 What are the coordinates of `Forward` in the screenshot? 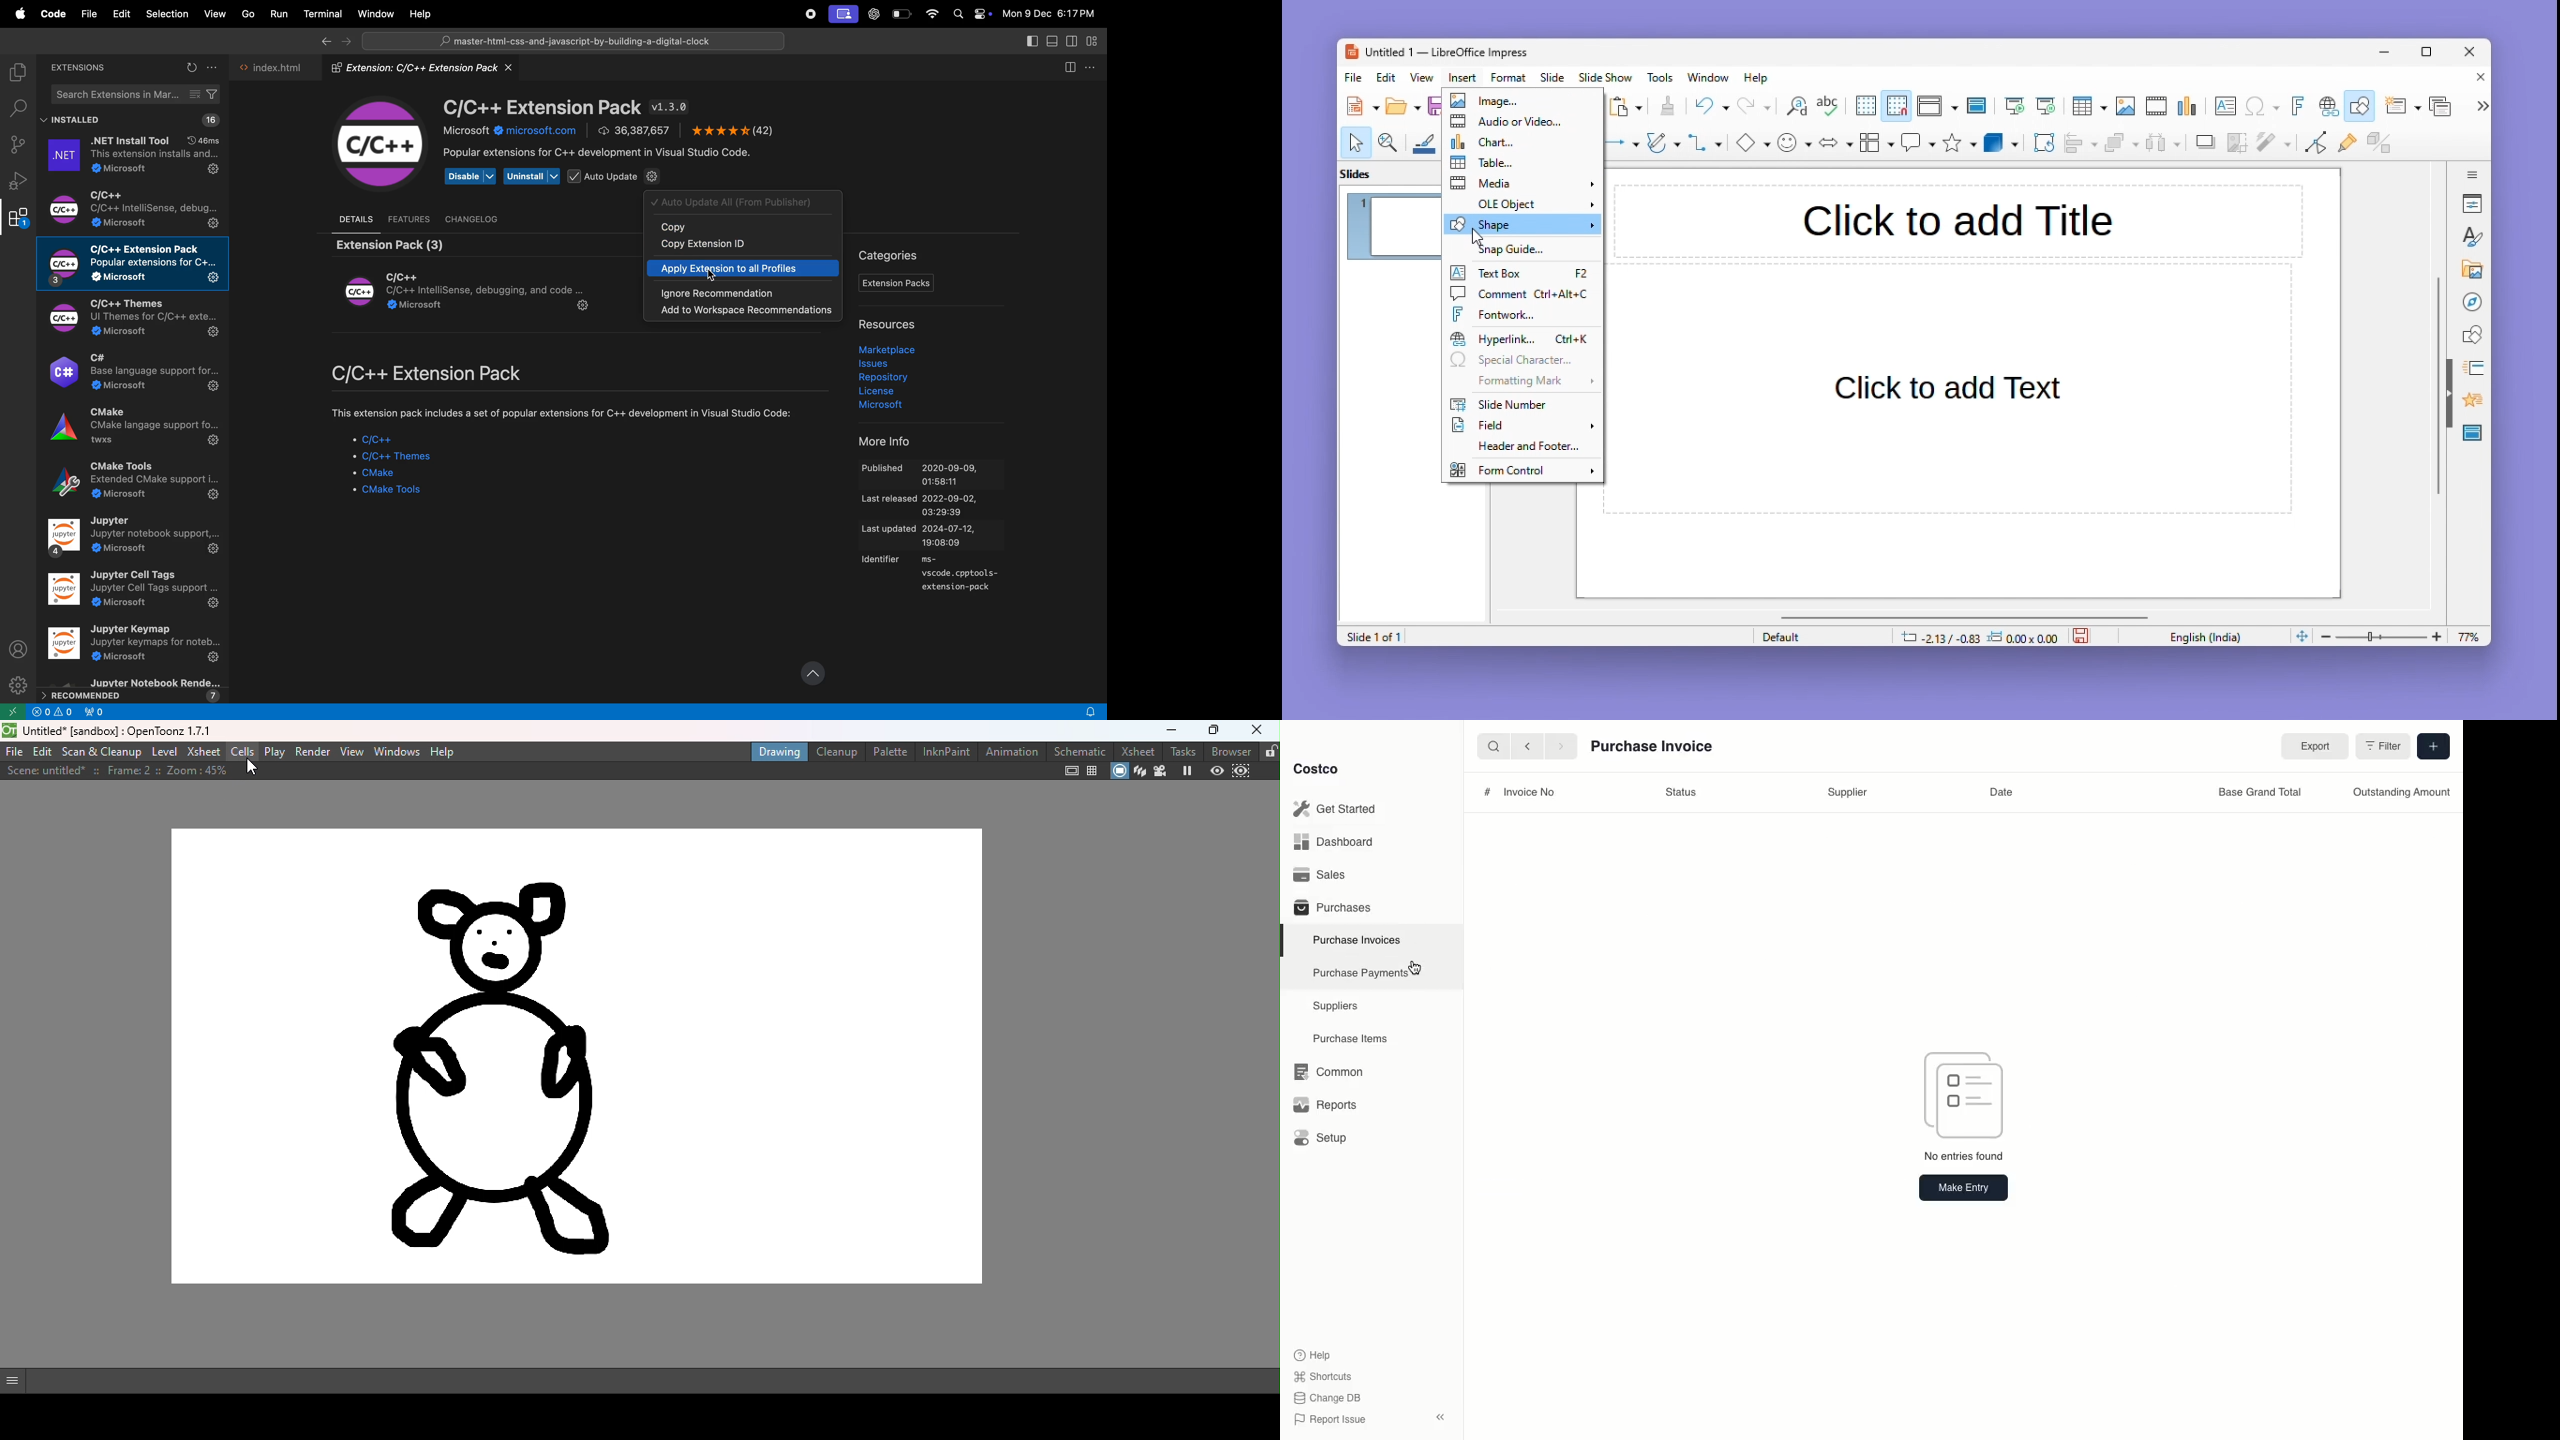 It's located at (1559, 745).